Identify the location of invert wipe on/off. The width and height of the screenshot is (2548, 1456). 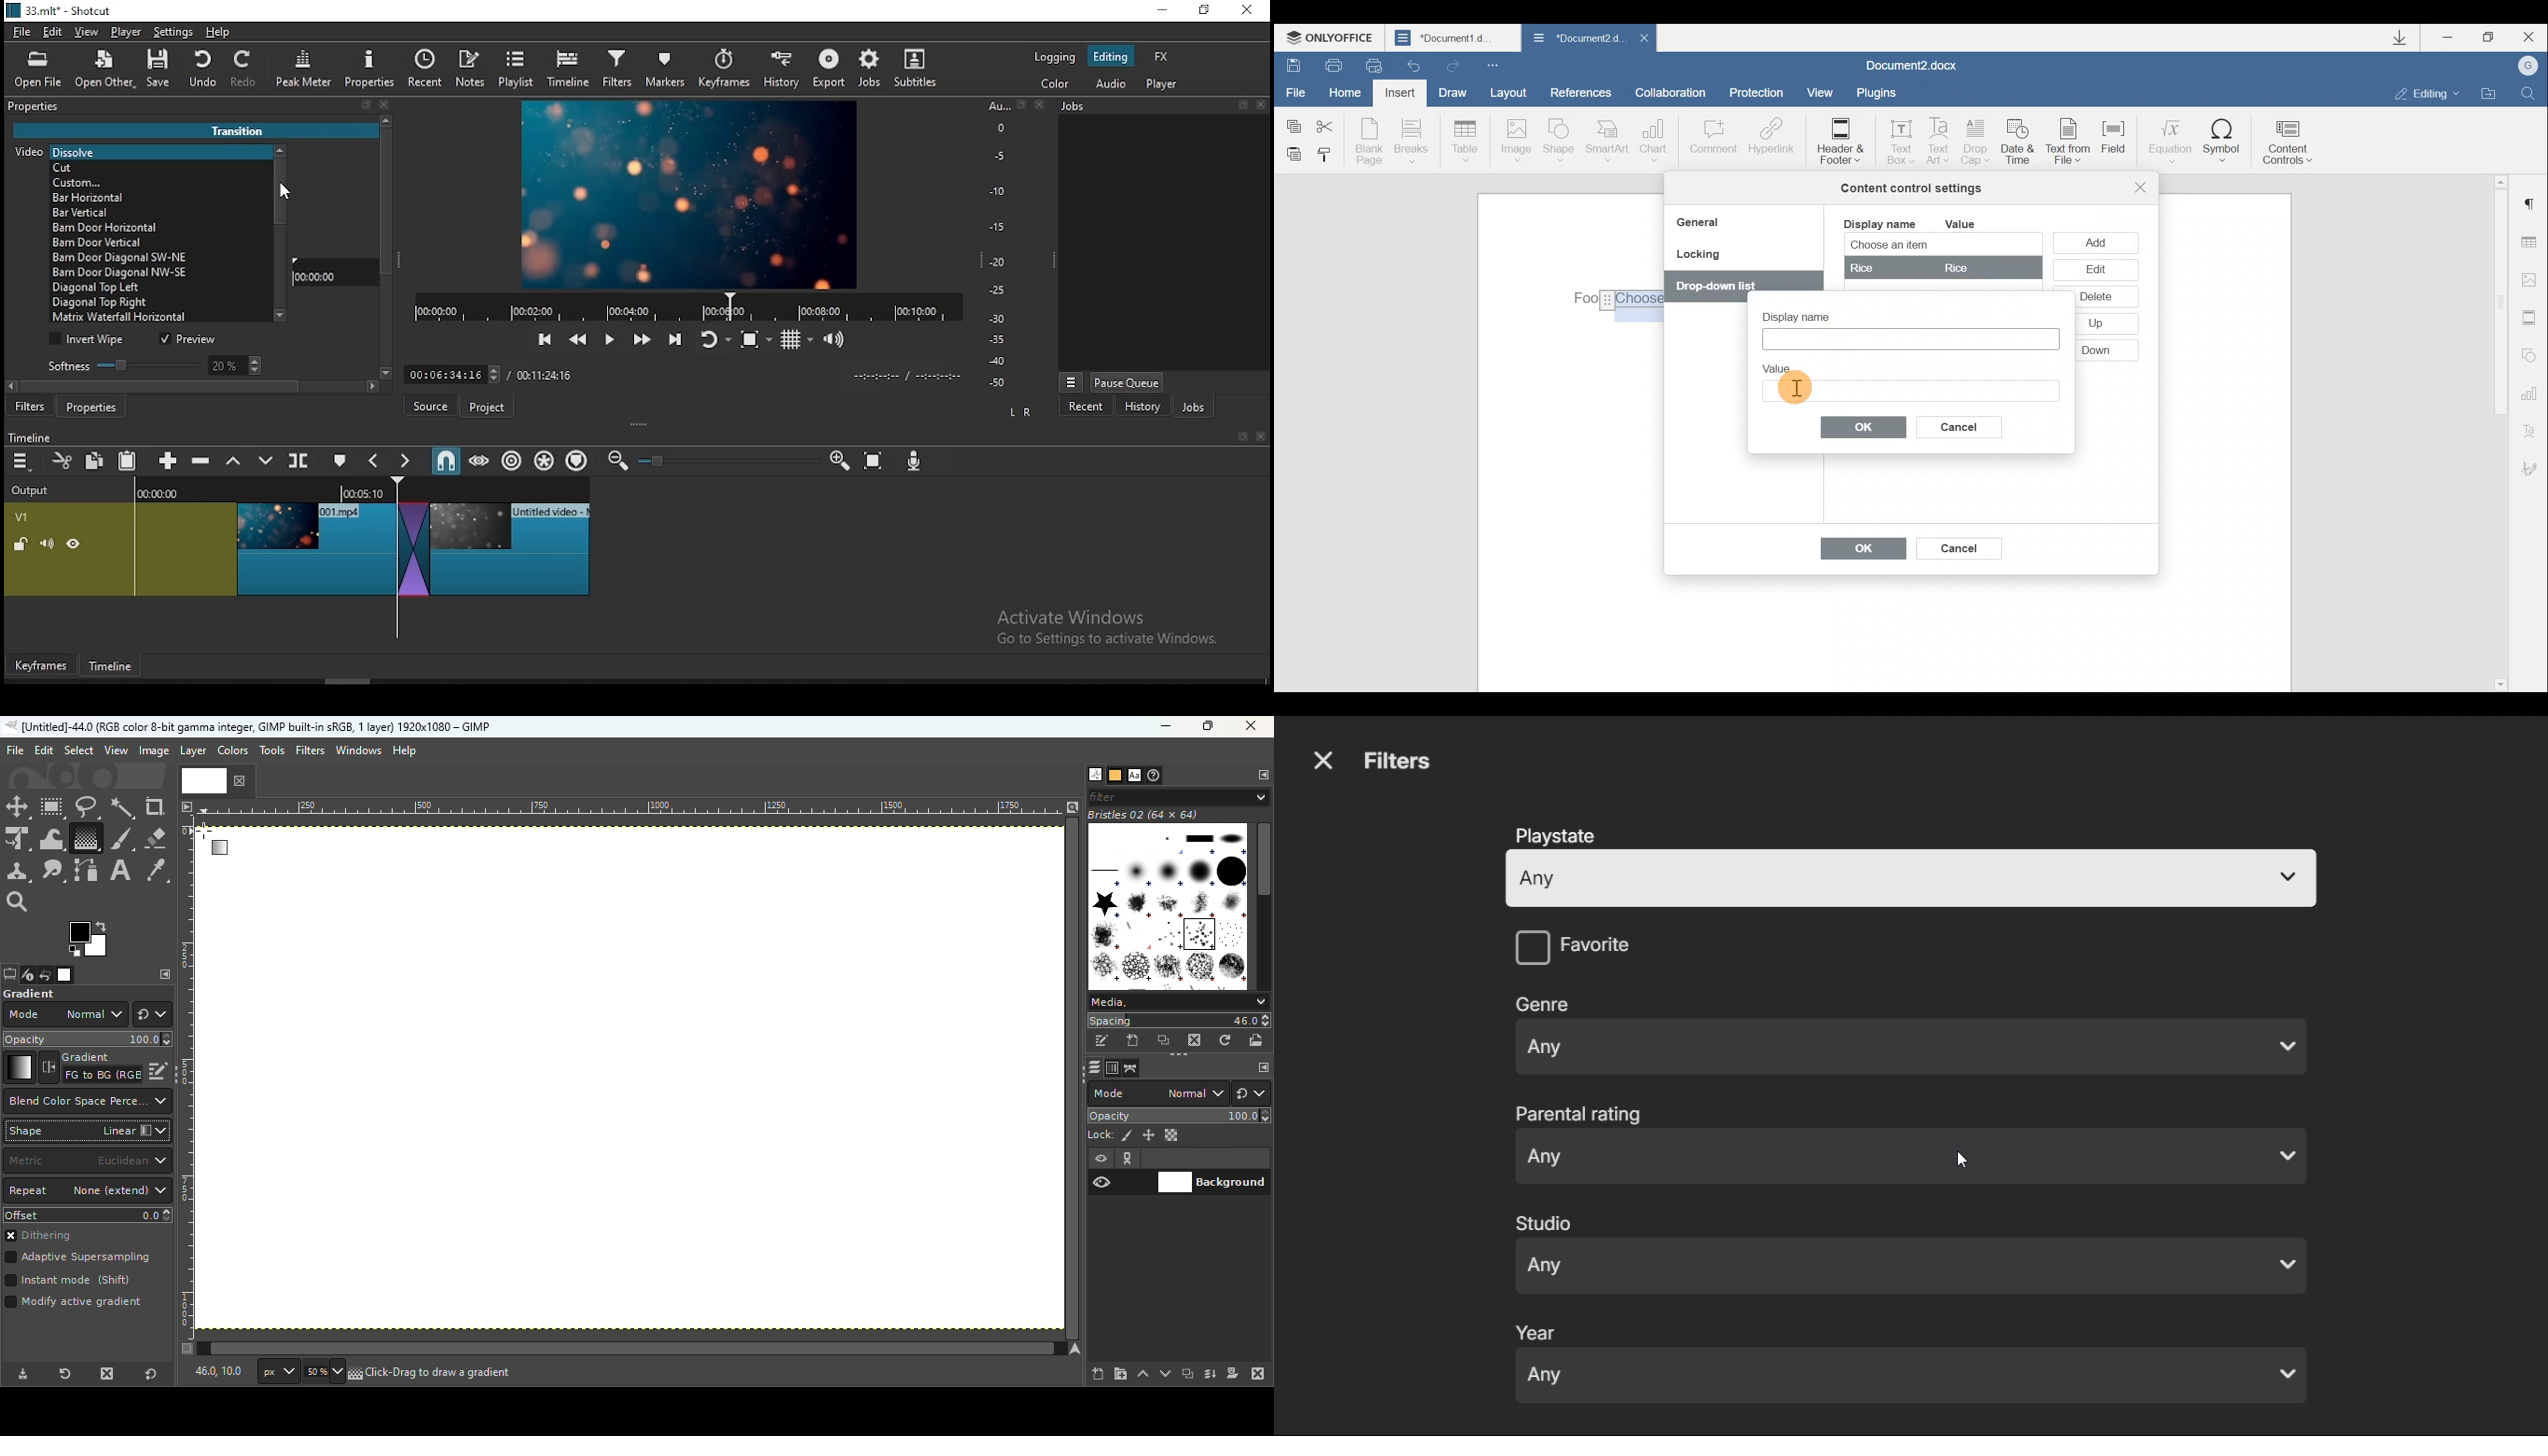
(90, 340).